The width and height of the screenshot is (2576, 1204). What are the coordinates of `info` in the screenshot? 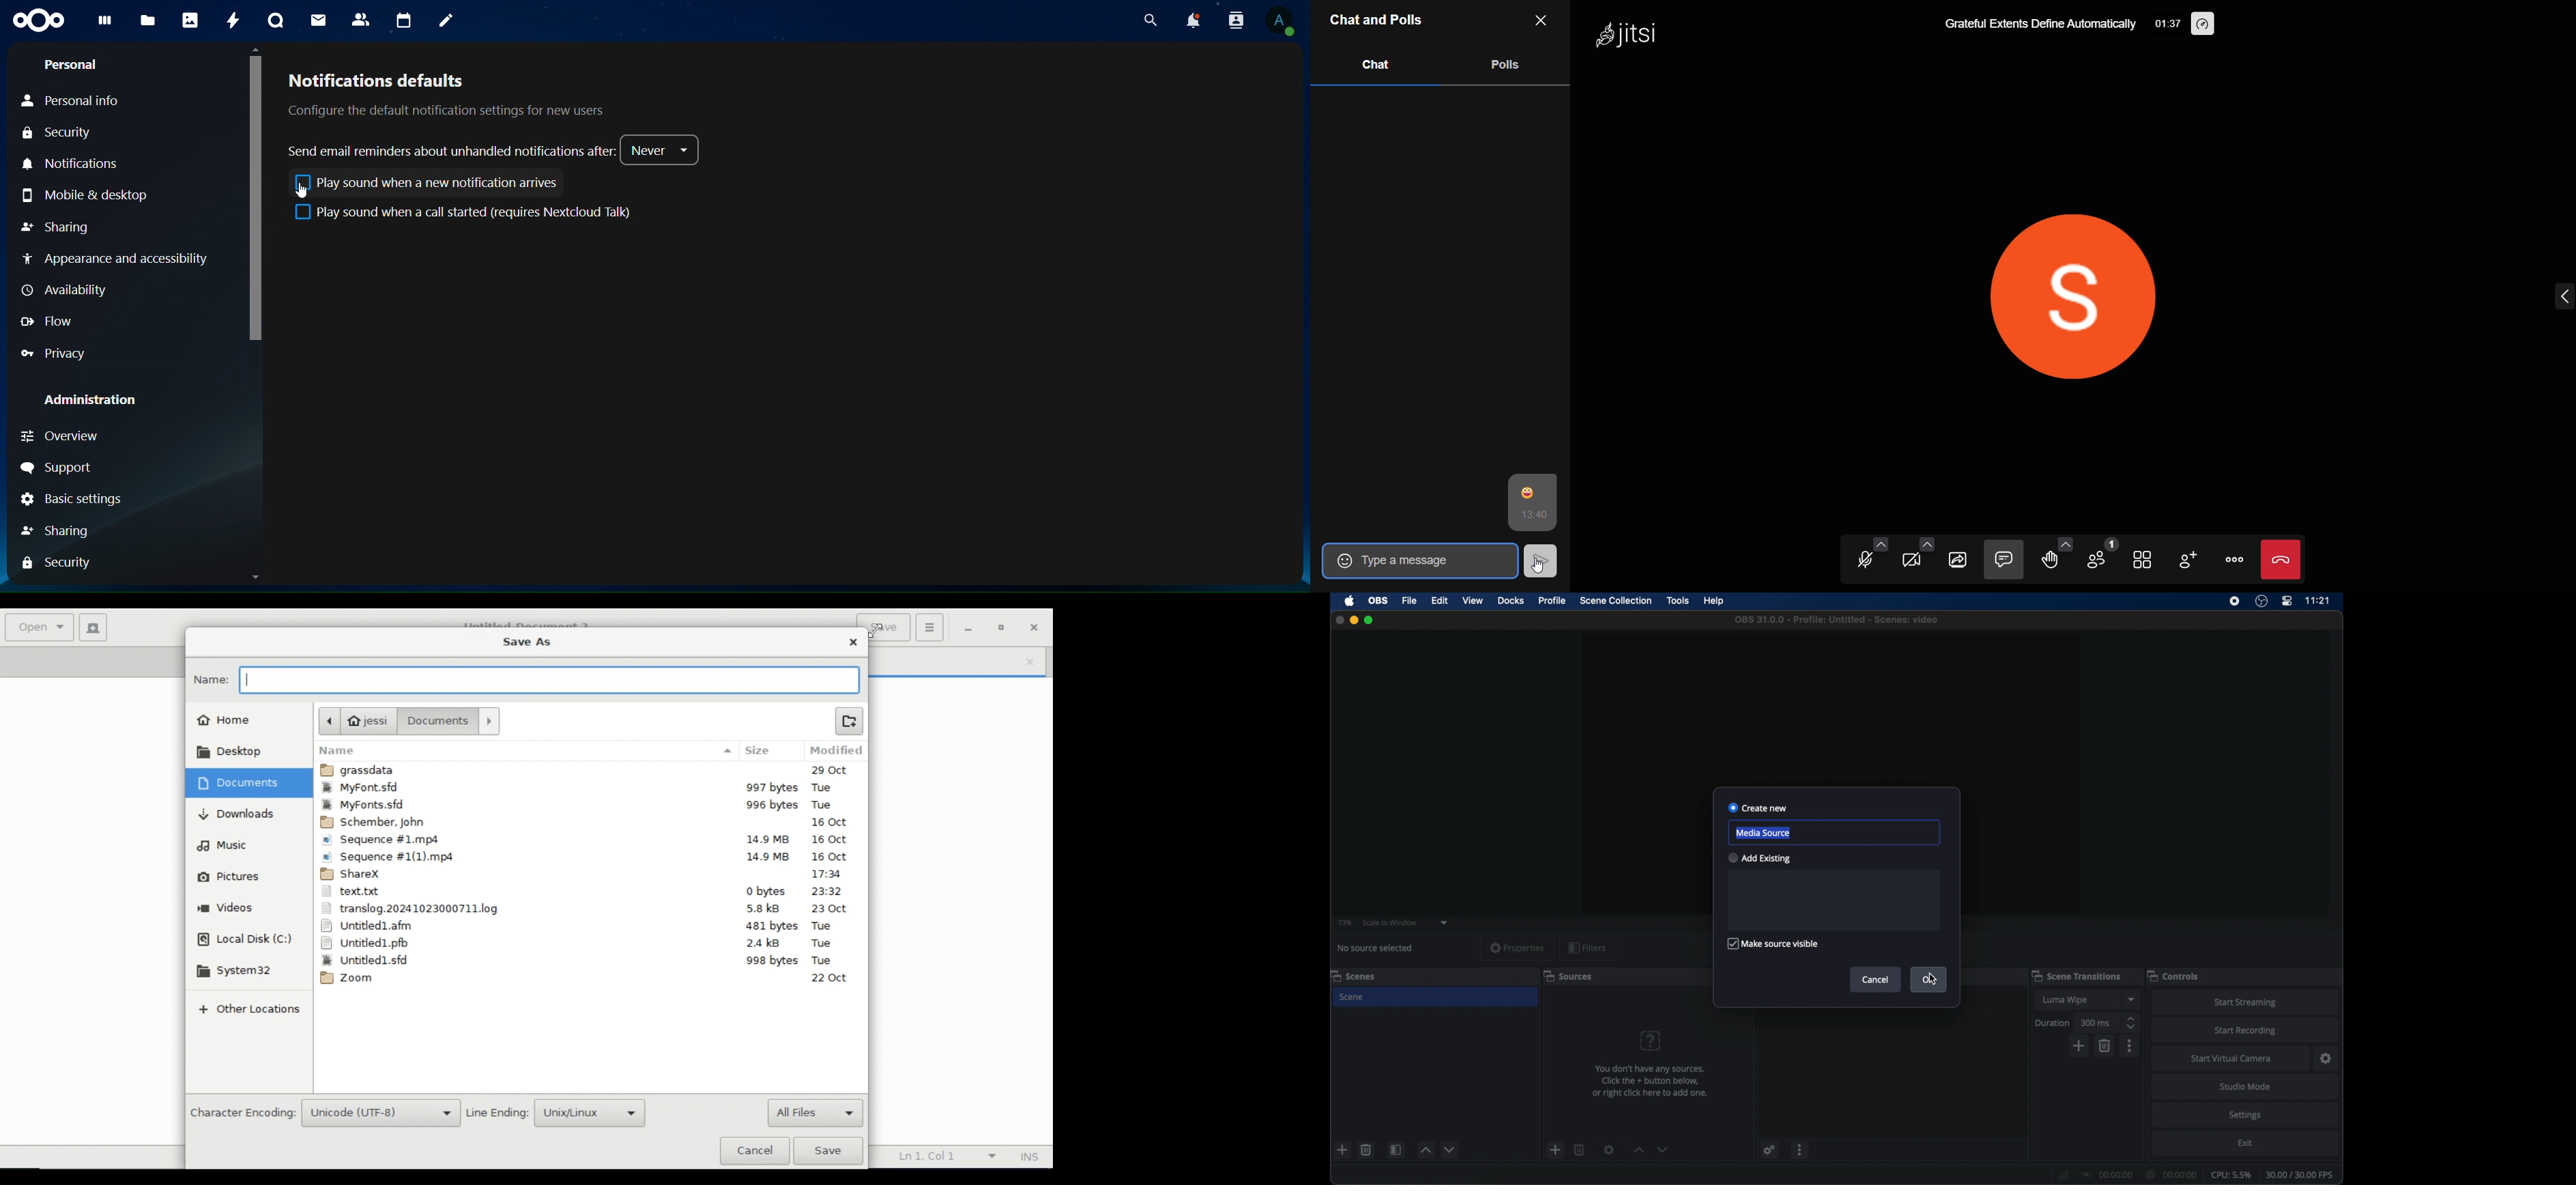 It's located at (1650, 1081).